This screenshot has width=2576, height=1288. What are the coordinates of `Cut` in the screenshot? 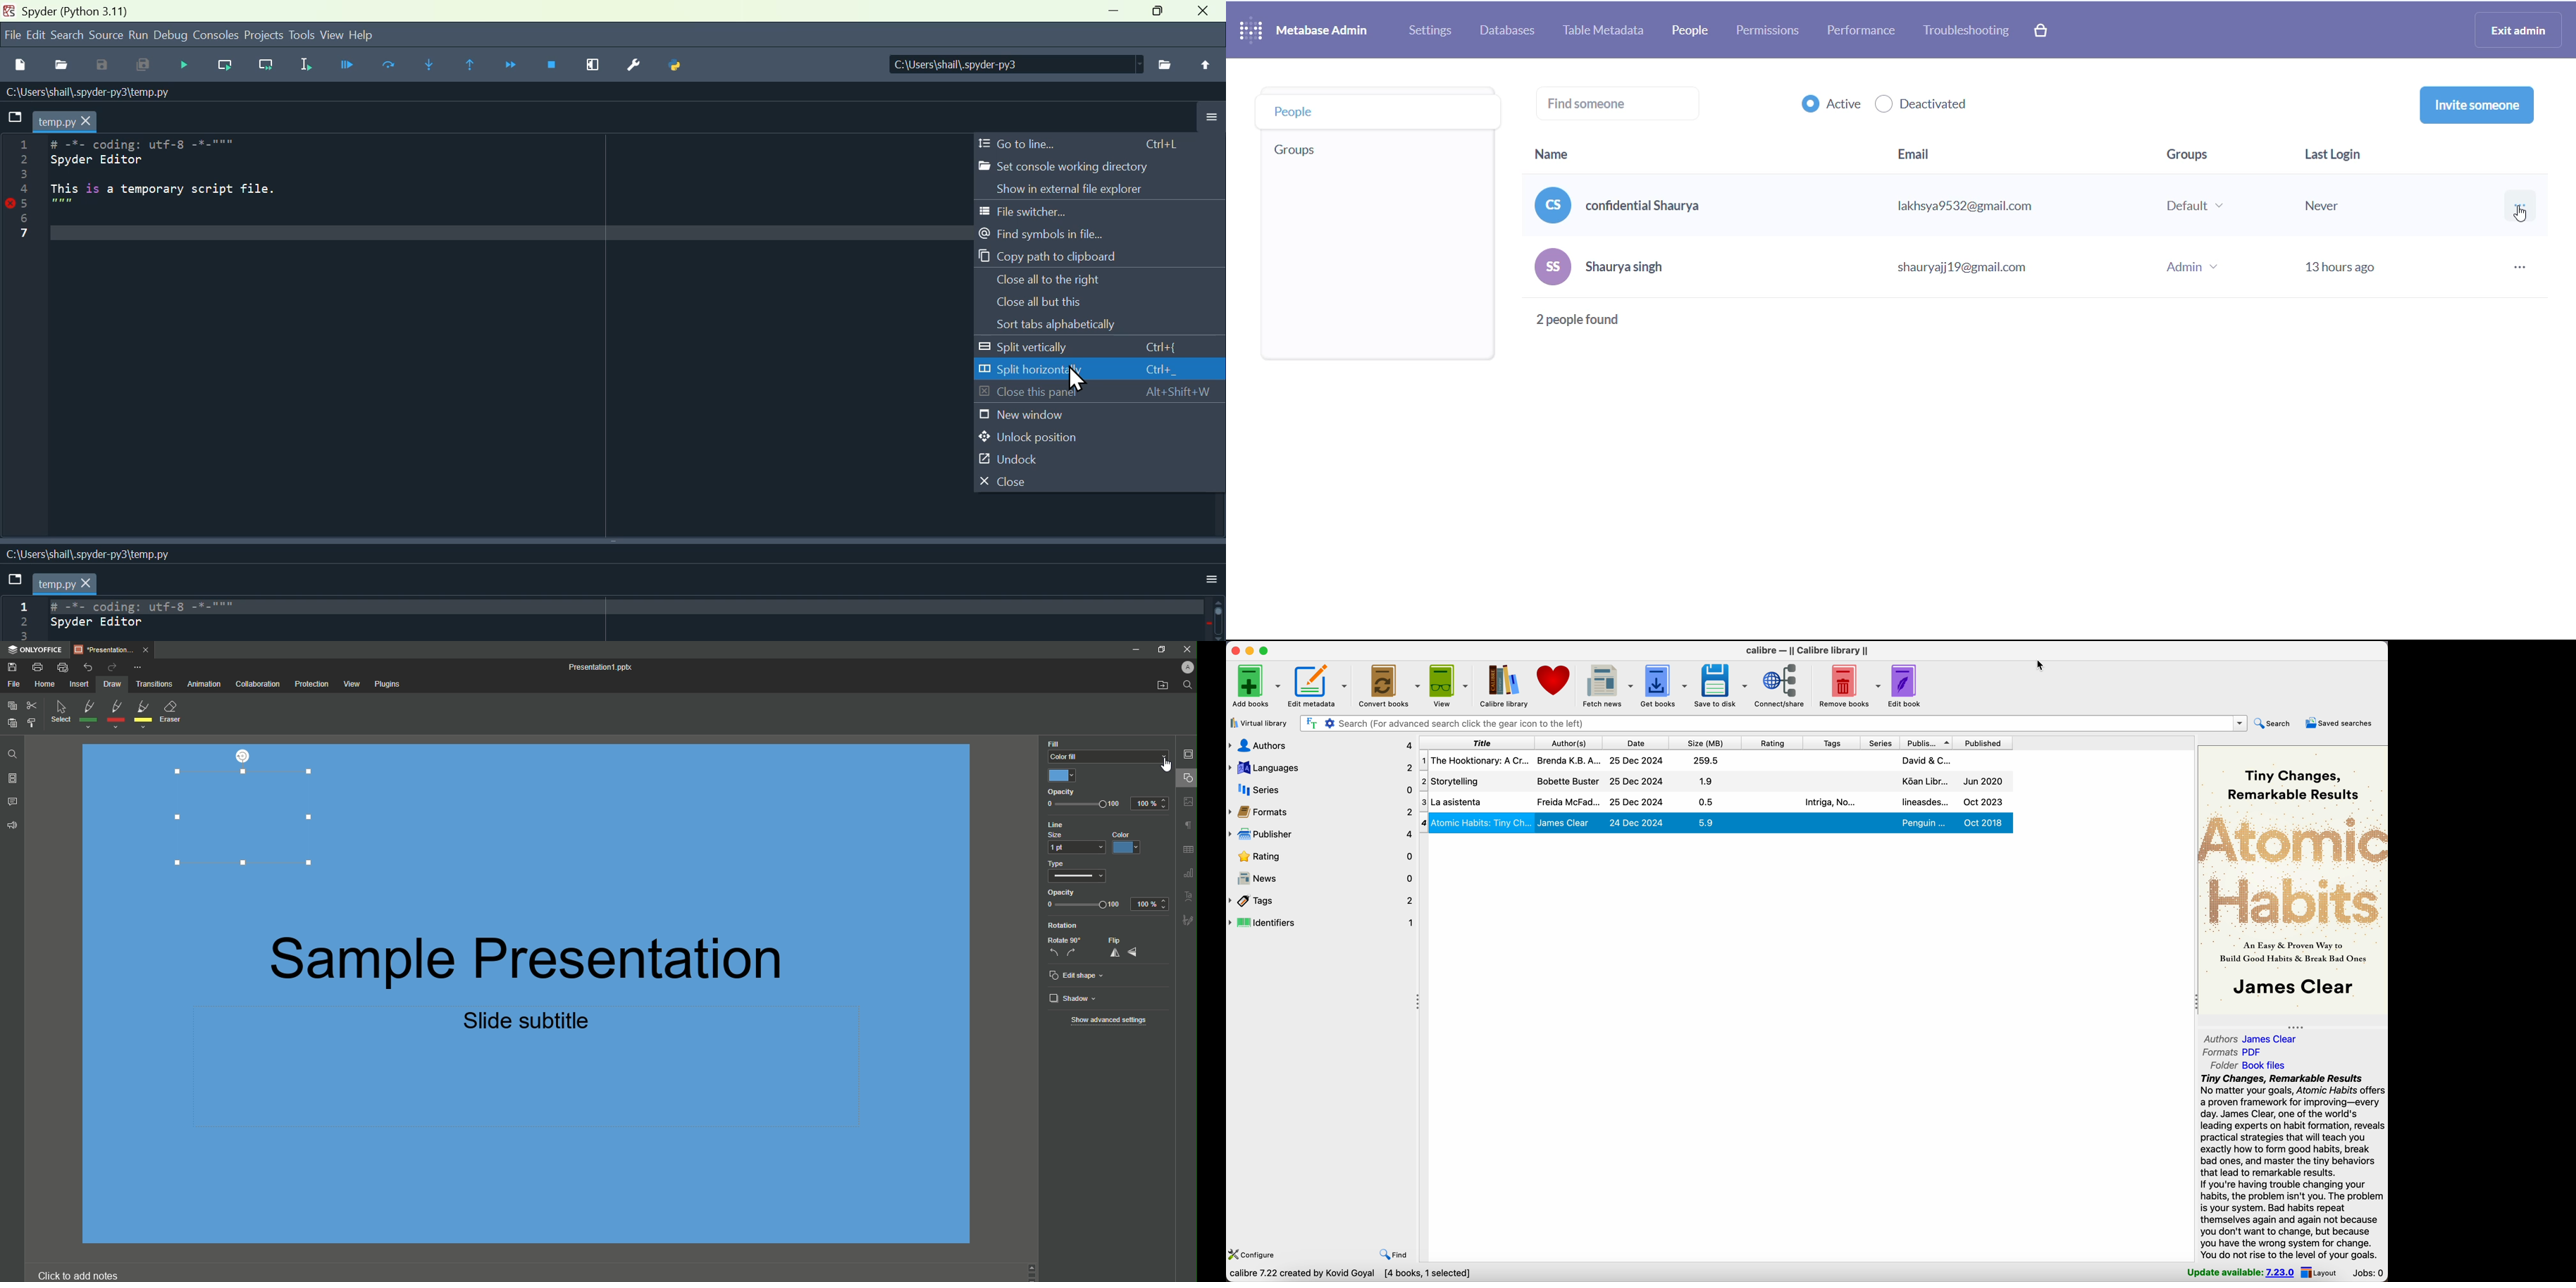 It's located at (31, 705).